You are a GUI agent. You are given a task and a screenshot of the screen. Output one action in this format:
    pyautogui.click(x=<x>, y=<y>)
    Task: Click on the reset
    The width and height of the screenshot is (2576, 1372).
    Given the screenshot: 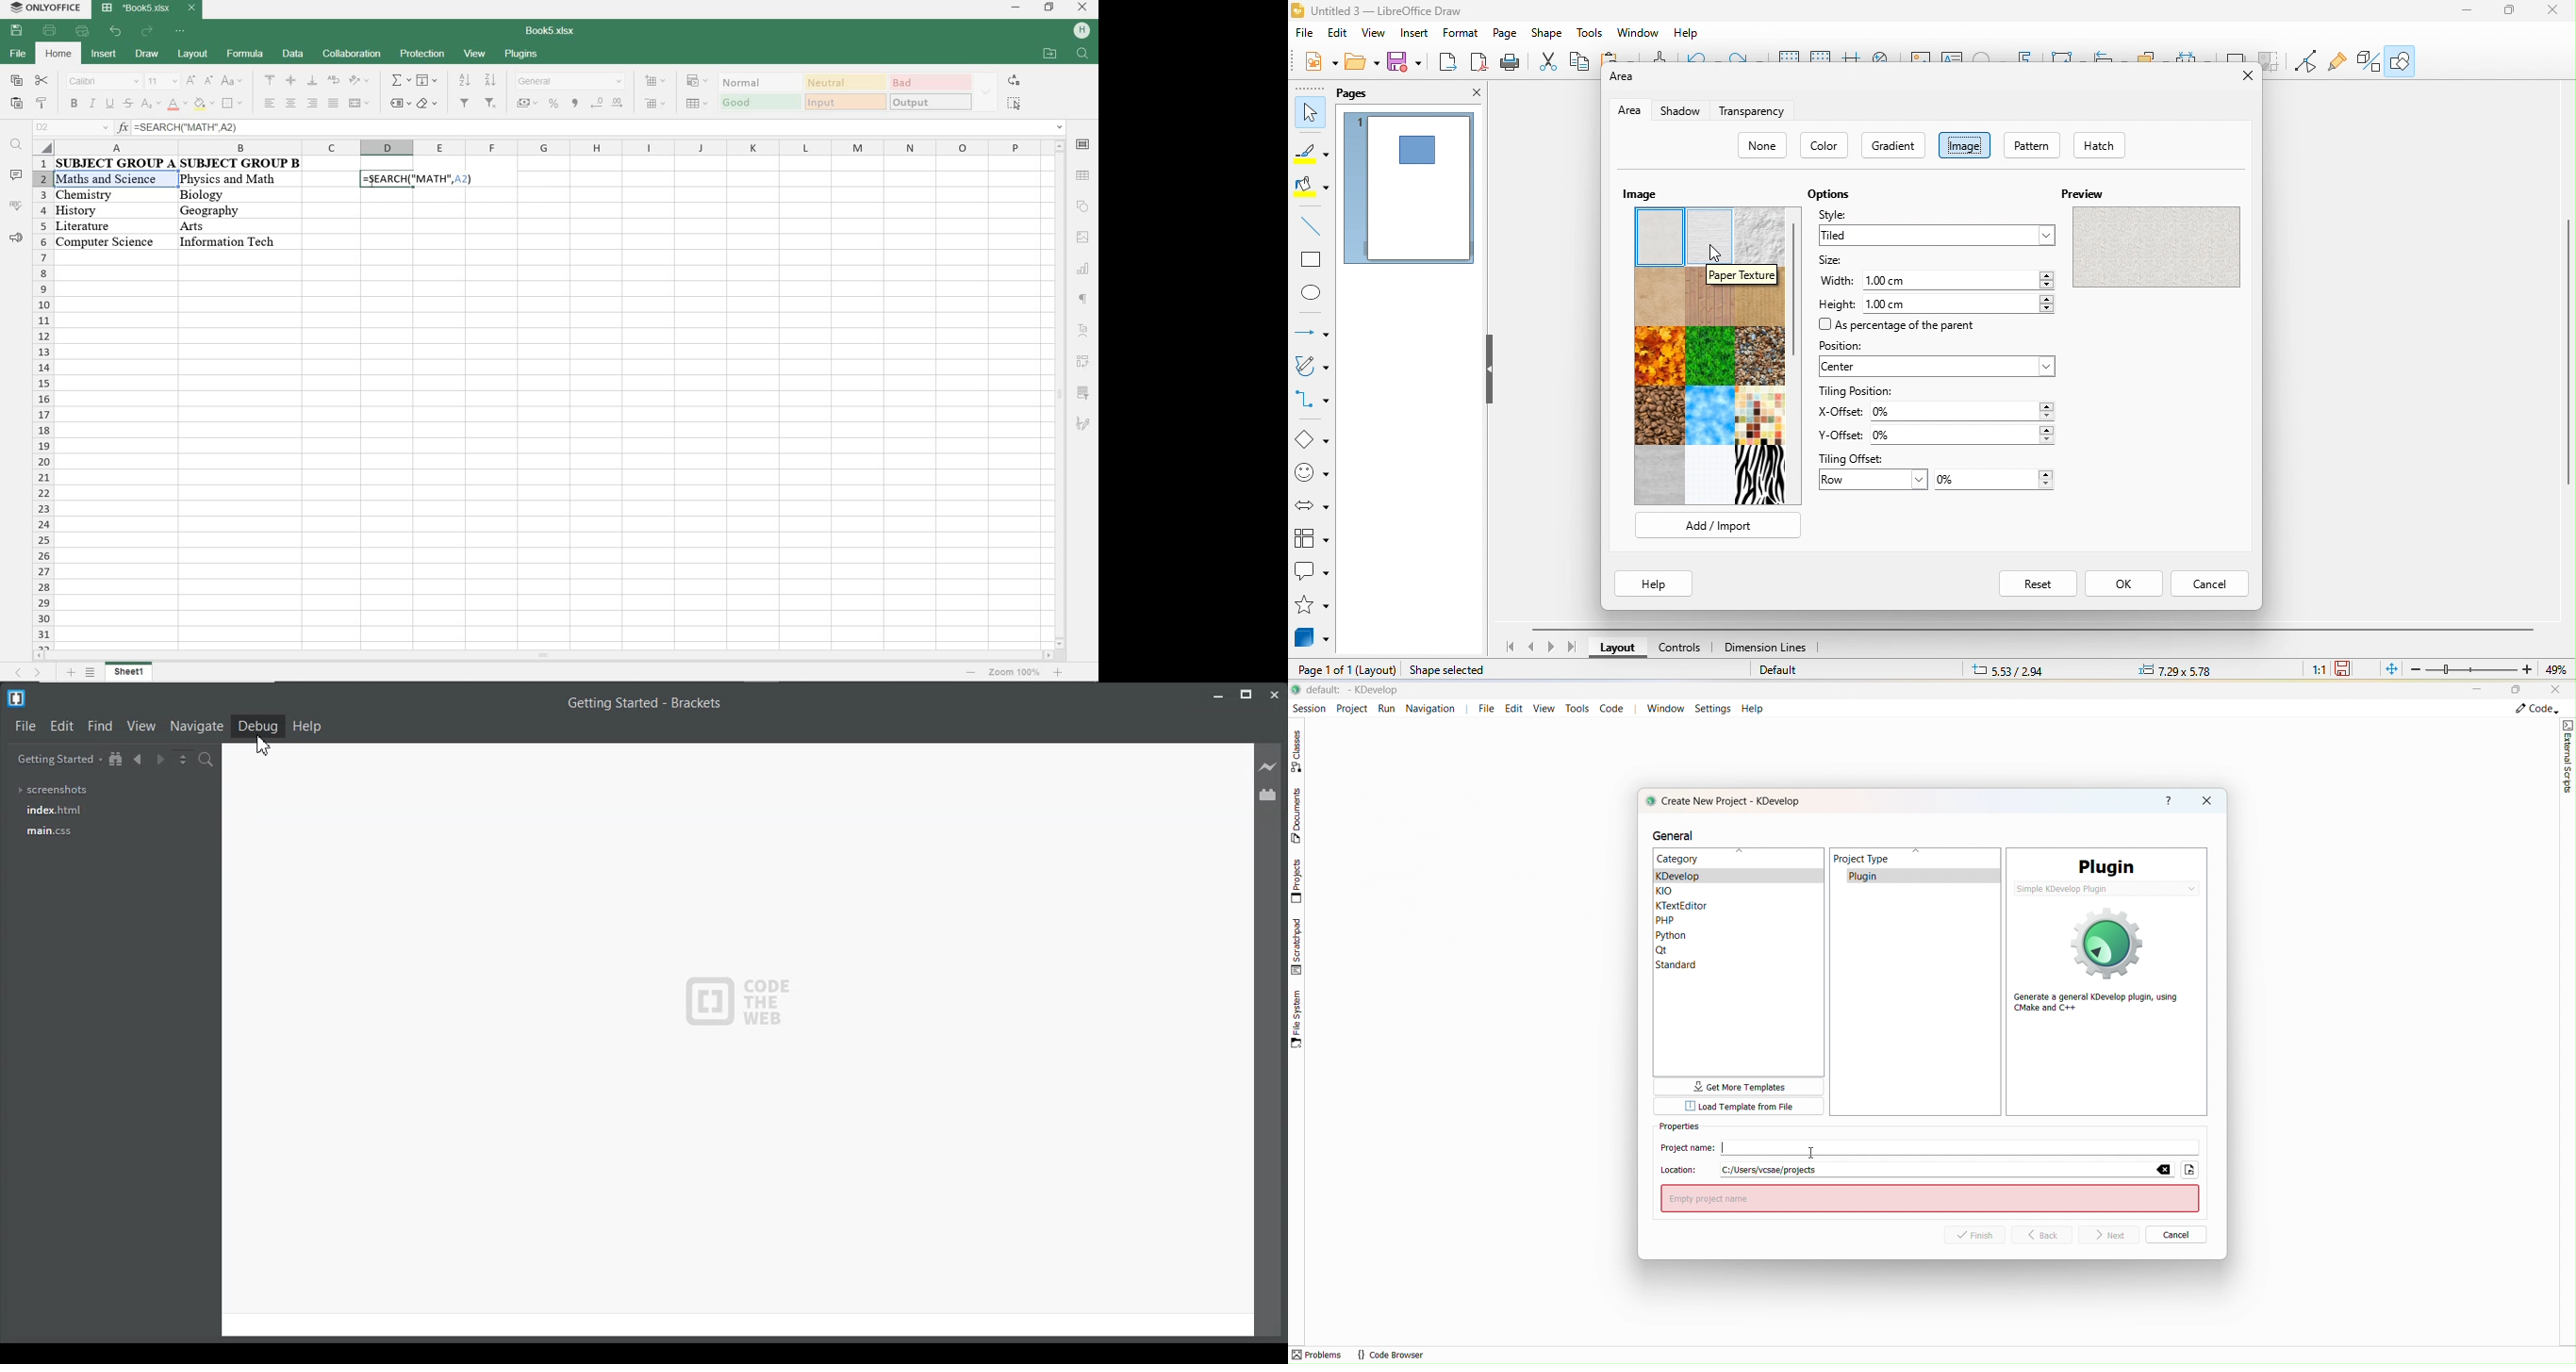 What is the action you would take?
    pyautogui.click(x=2033, y=583)
    